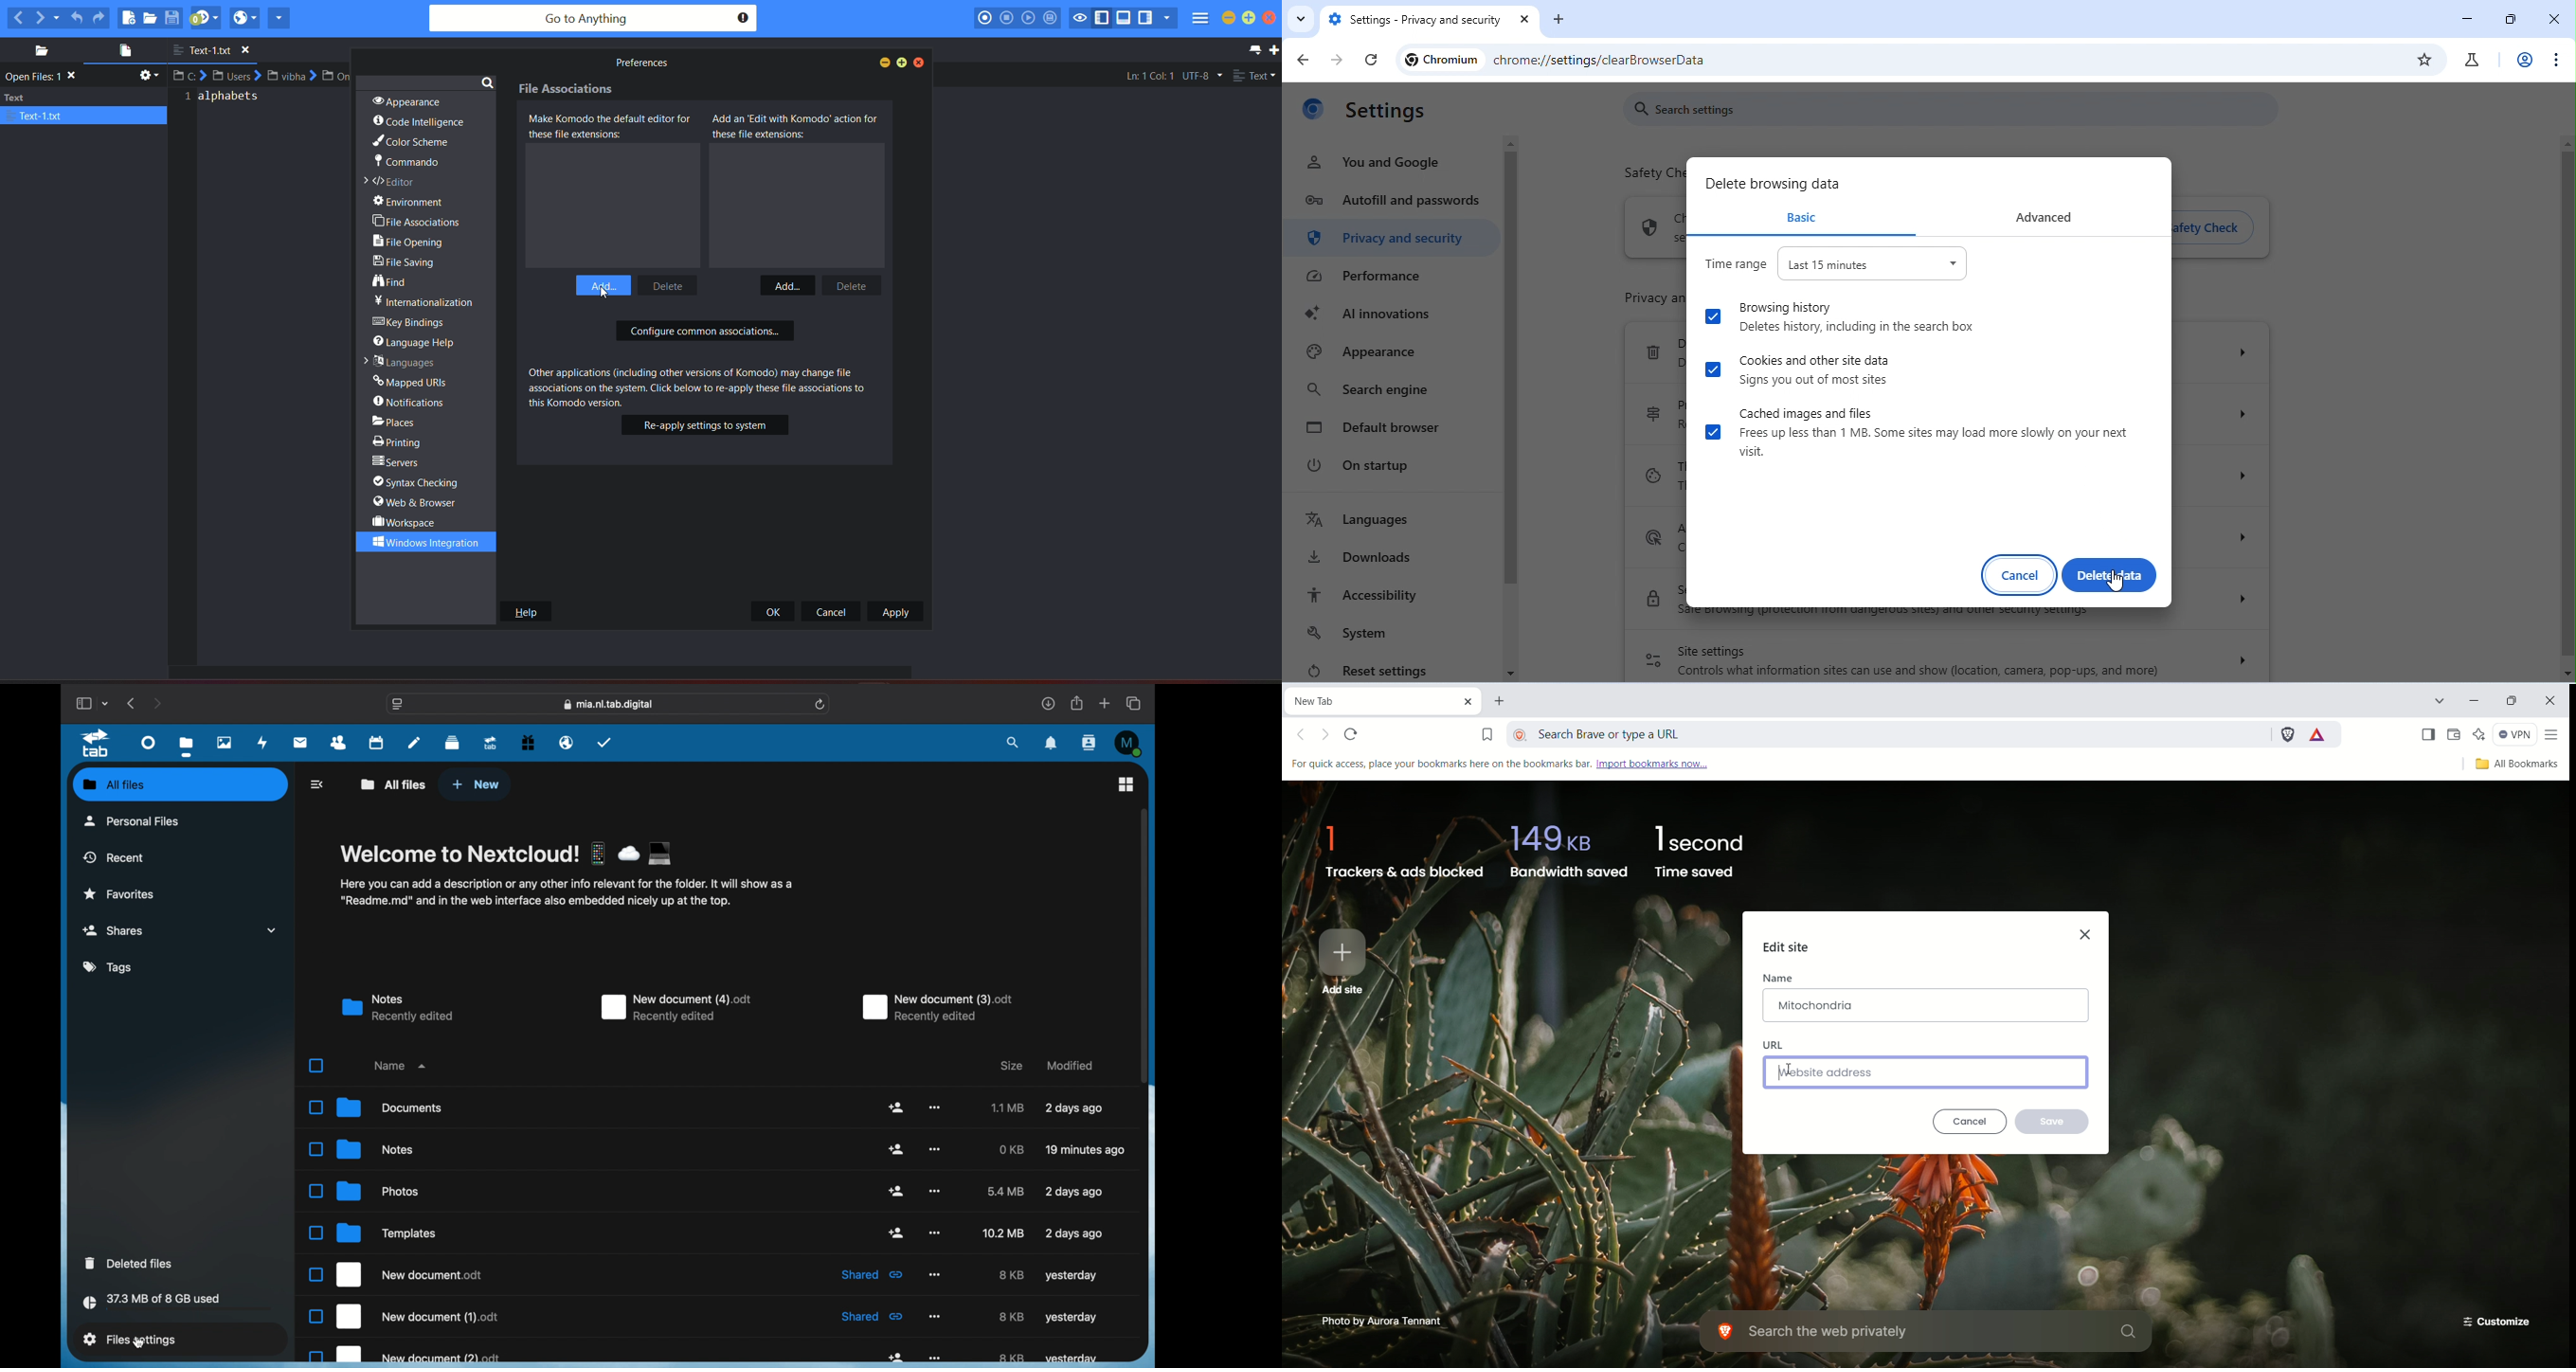 The width and height of the screenshot is (2576, 1372). I want to click on third party cookies icon, so click(1652, 475).